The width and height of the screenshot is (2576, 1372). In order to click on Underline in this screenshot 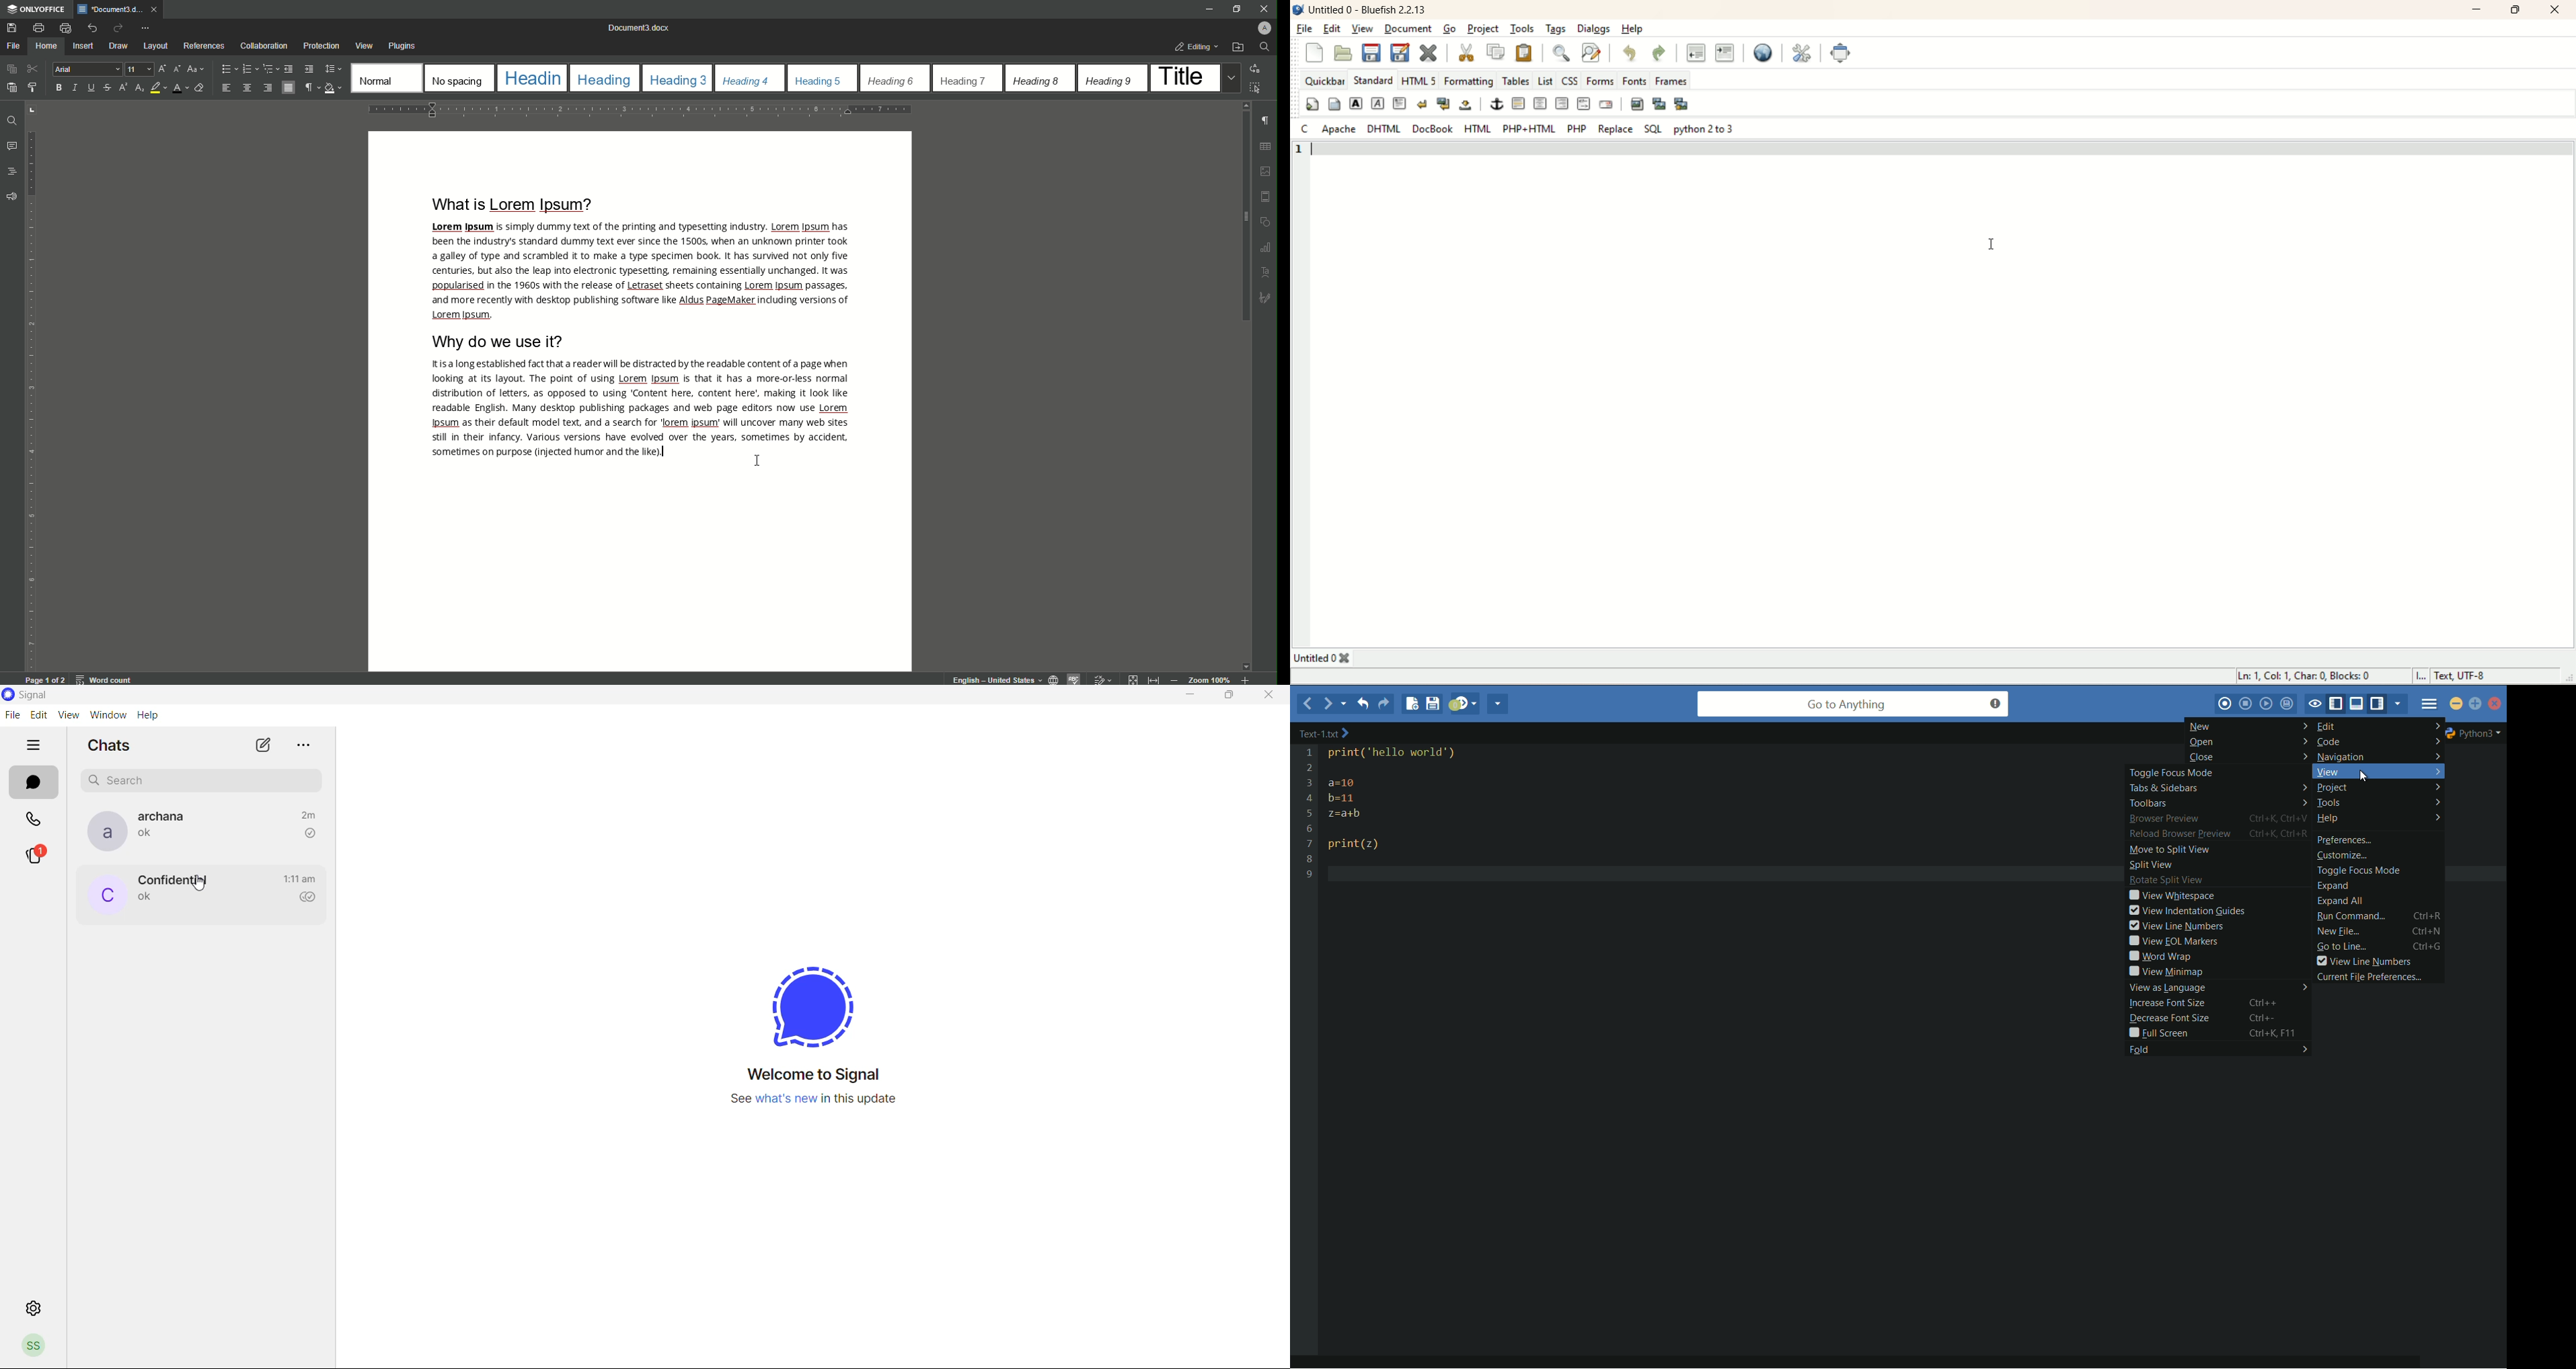, I will do `click(92, 87)`.